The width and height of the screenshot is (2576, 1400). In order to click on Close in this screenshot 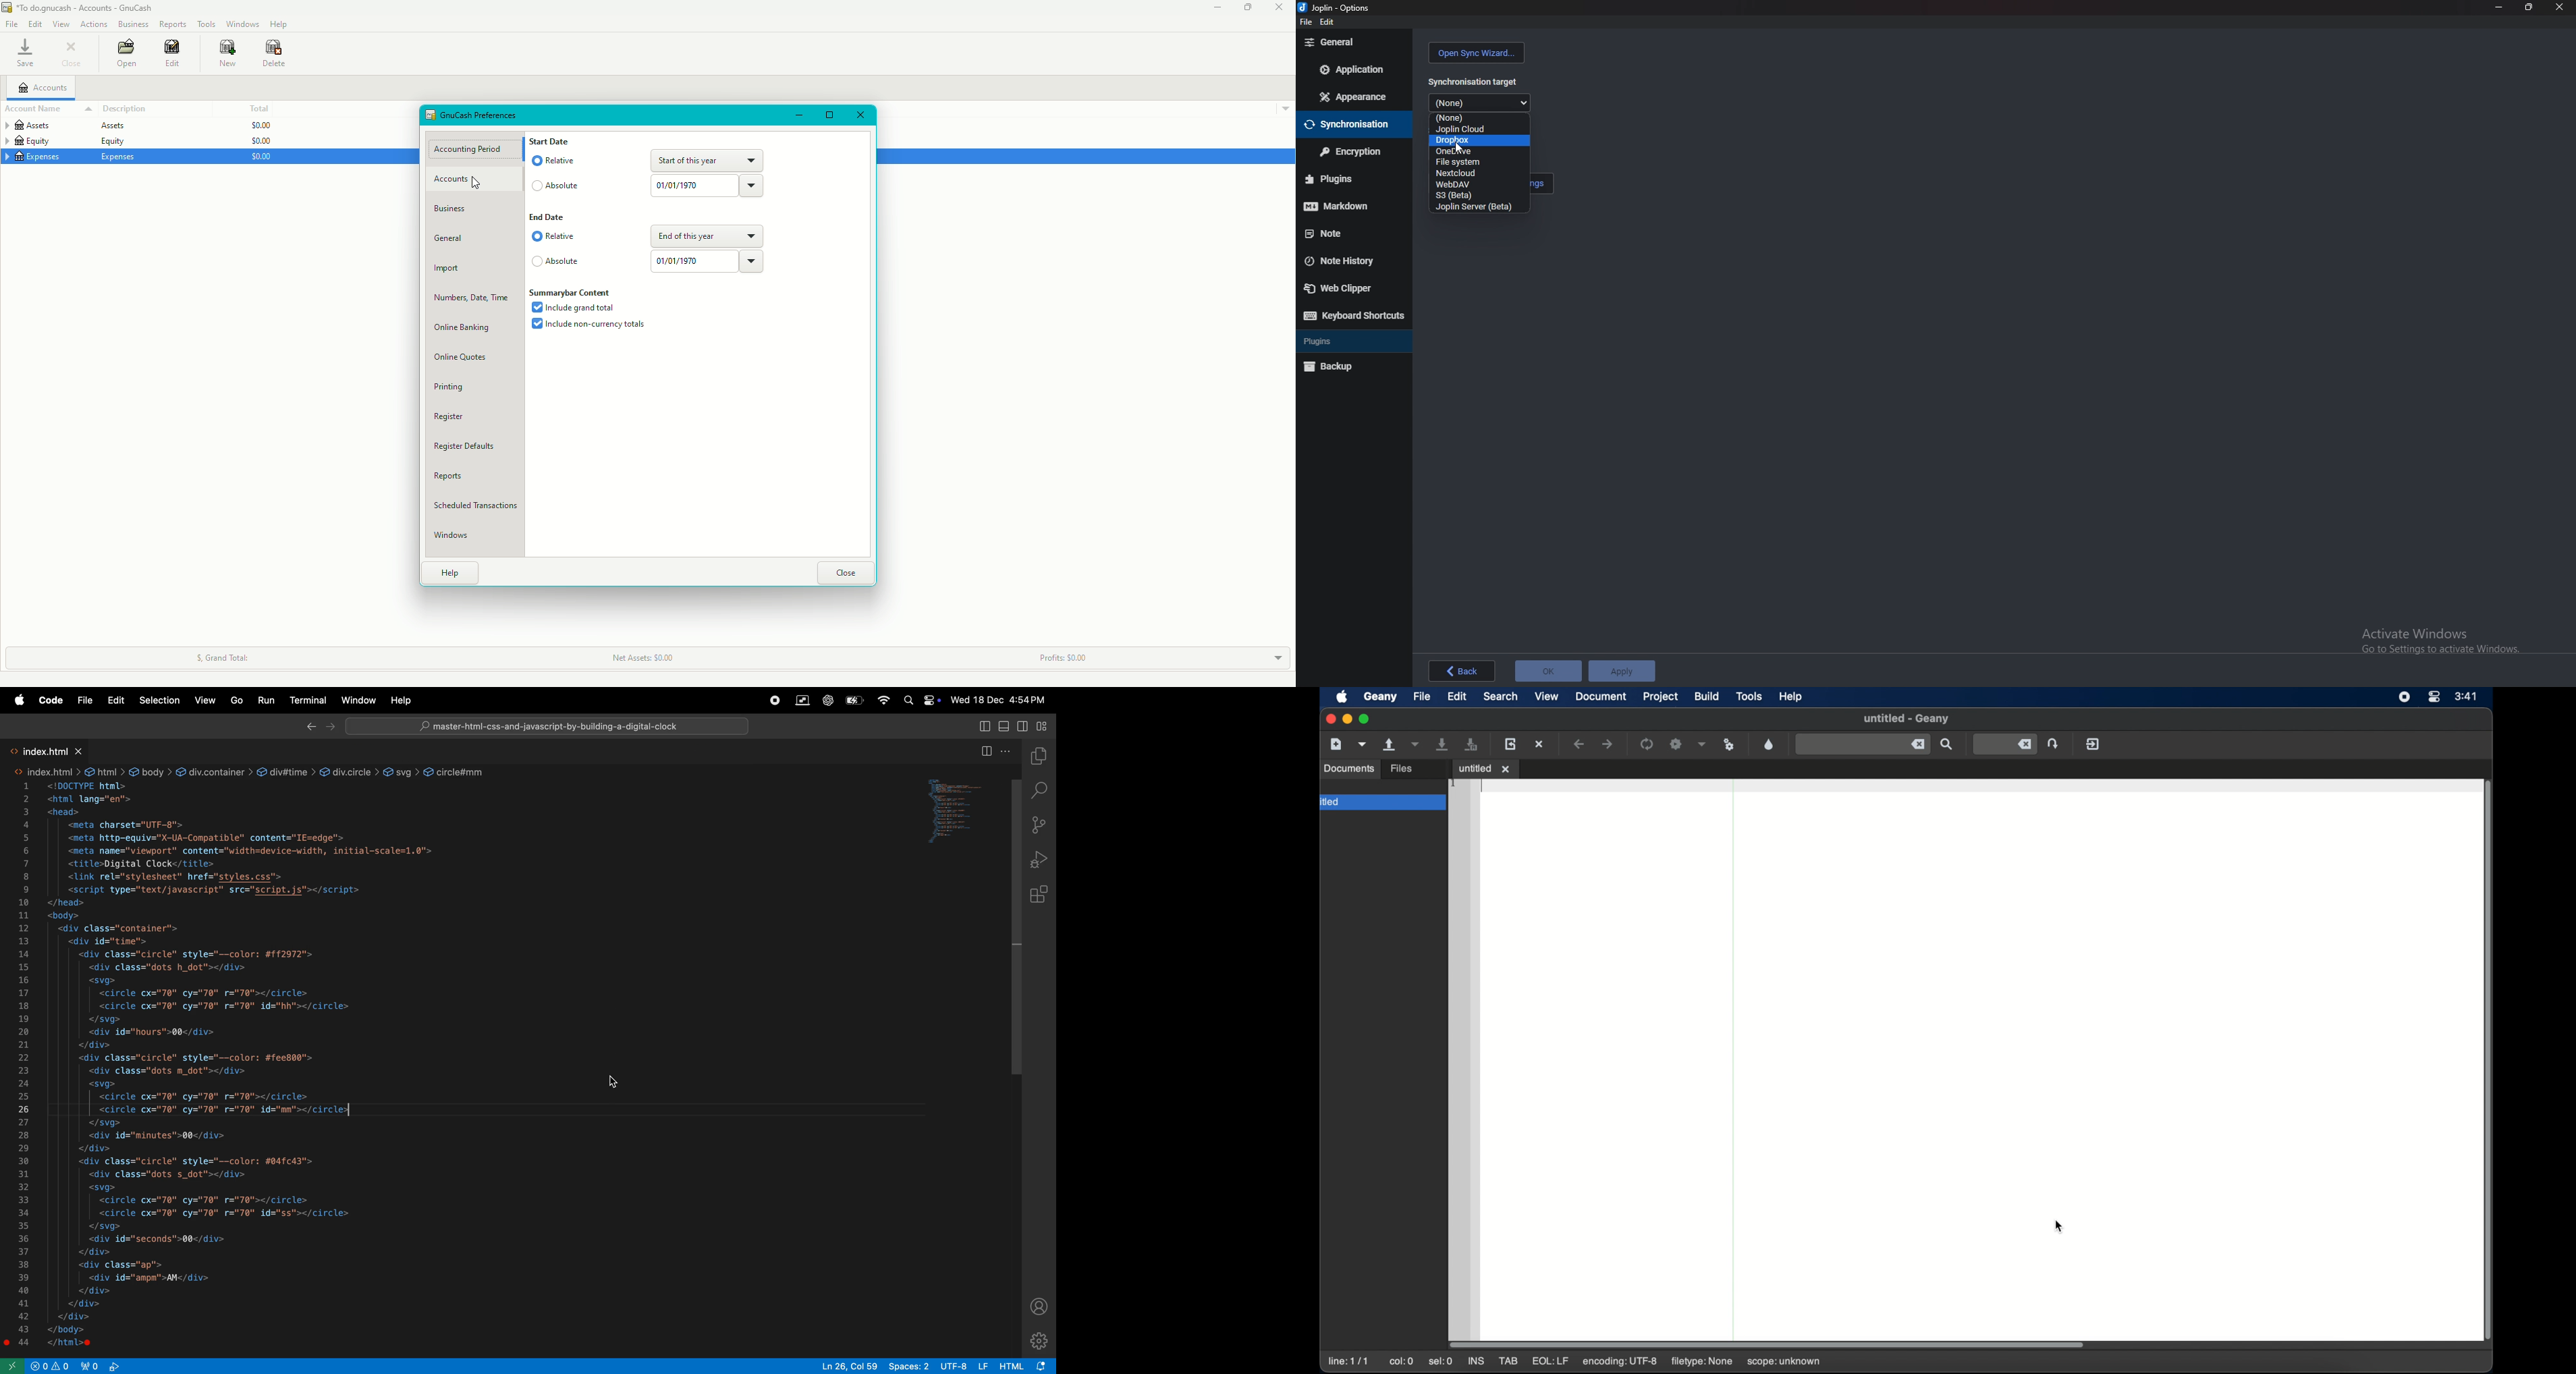, I will do `click(860, 117)`.